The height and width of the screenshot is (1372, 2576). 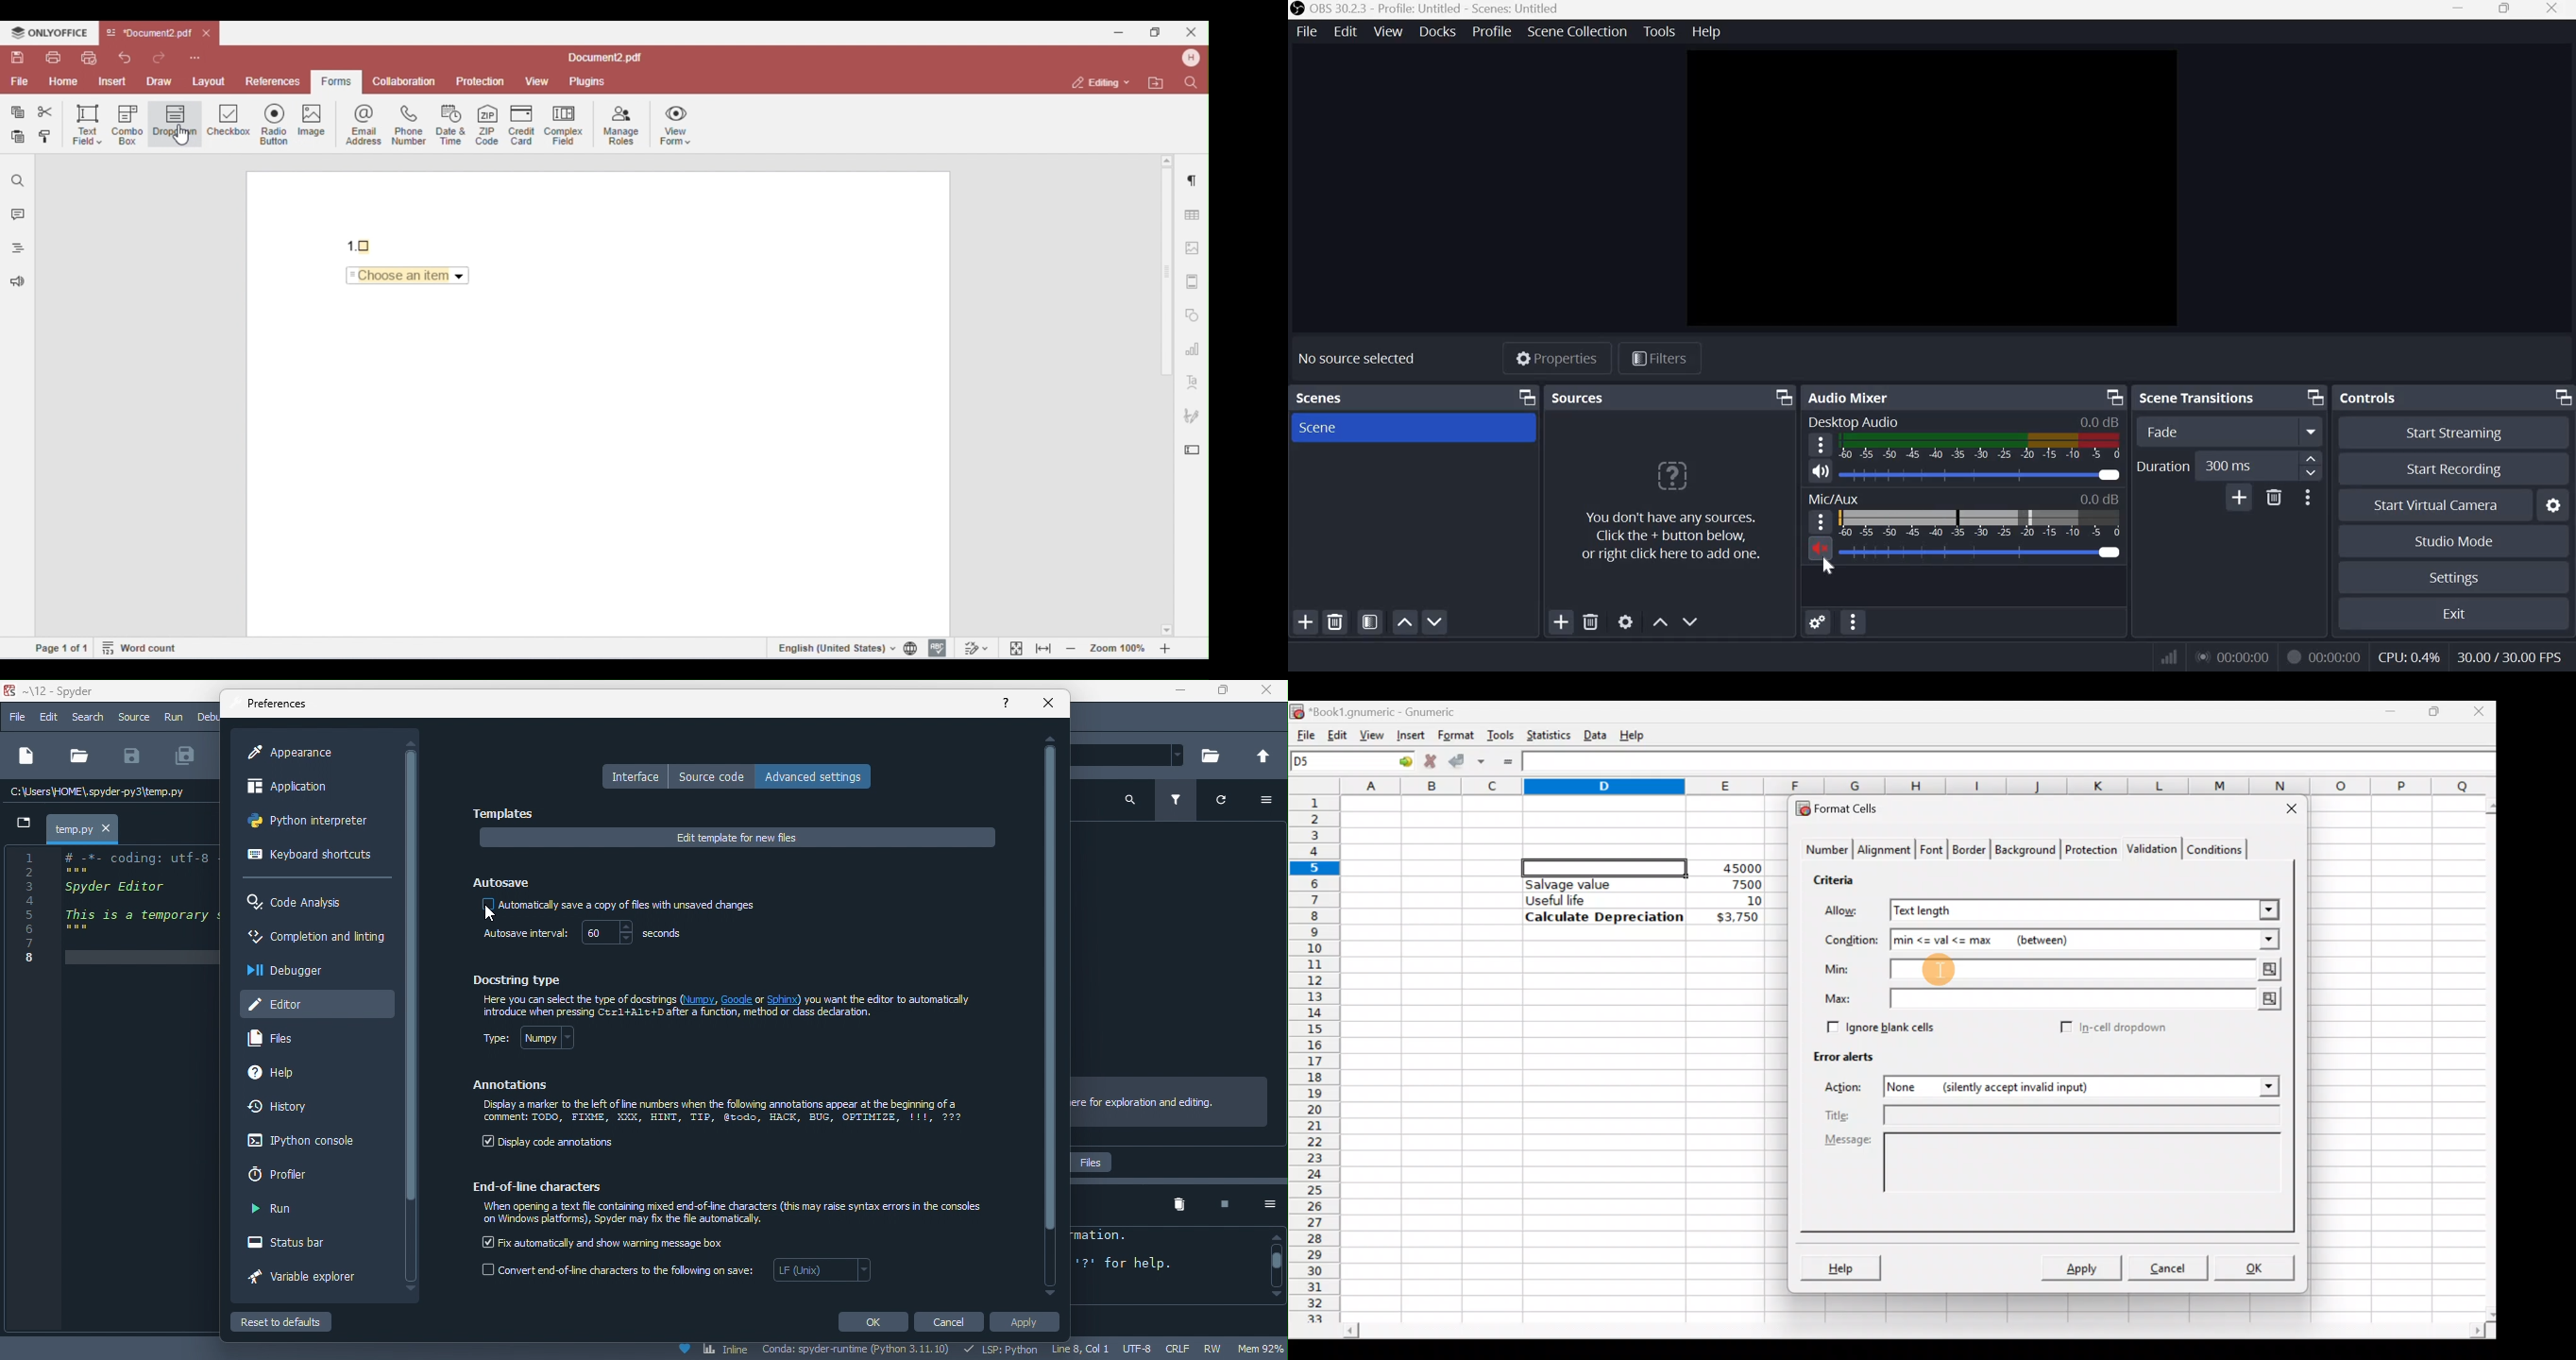 What do you see at coordinates (1545, 734) in the screenshot?
I see `Statistics` at bounding box center [1545, 734].